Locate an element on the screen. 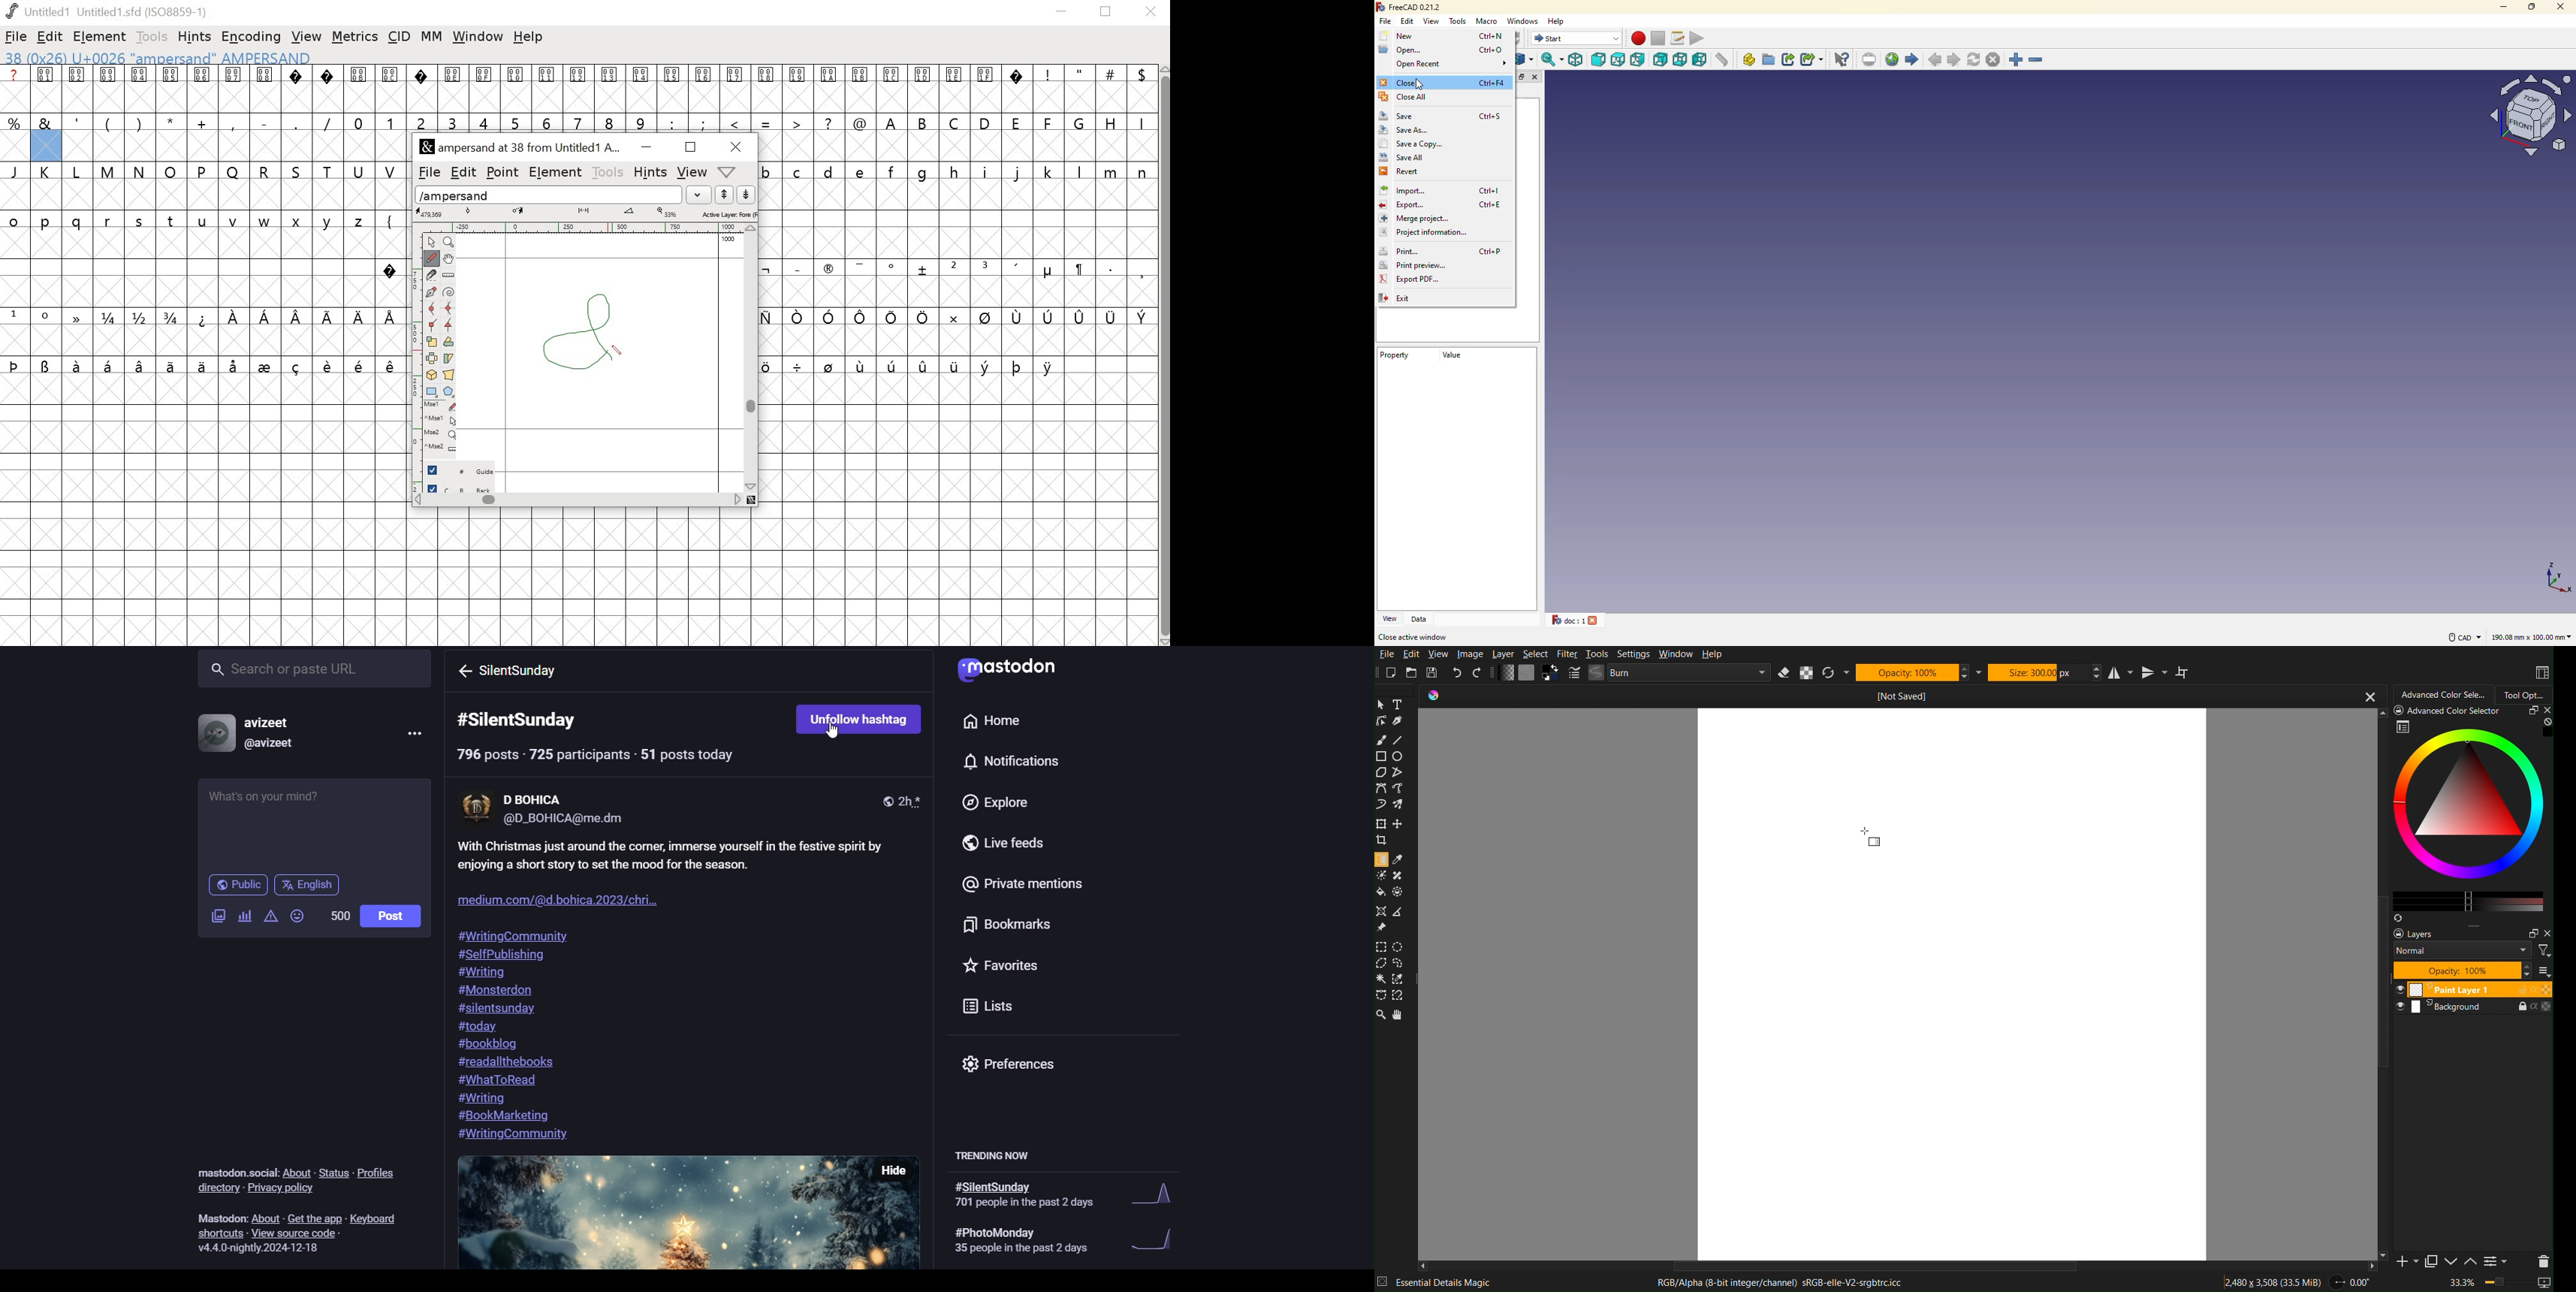 The image size is (2576, 1316). close is located at coordinates (1400, 83).